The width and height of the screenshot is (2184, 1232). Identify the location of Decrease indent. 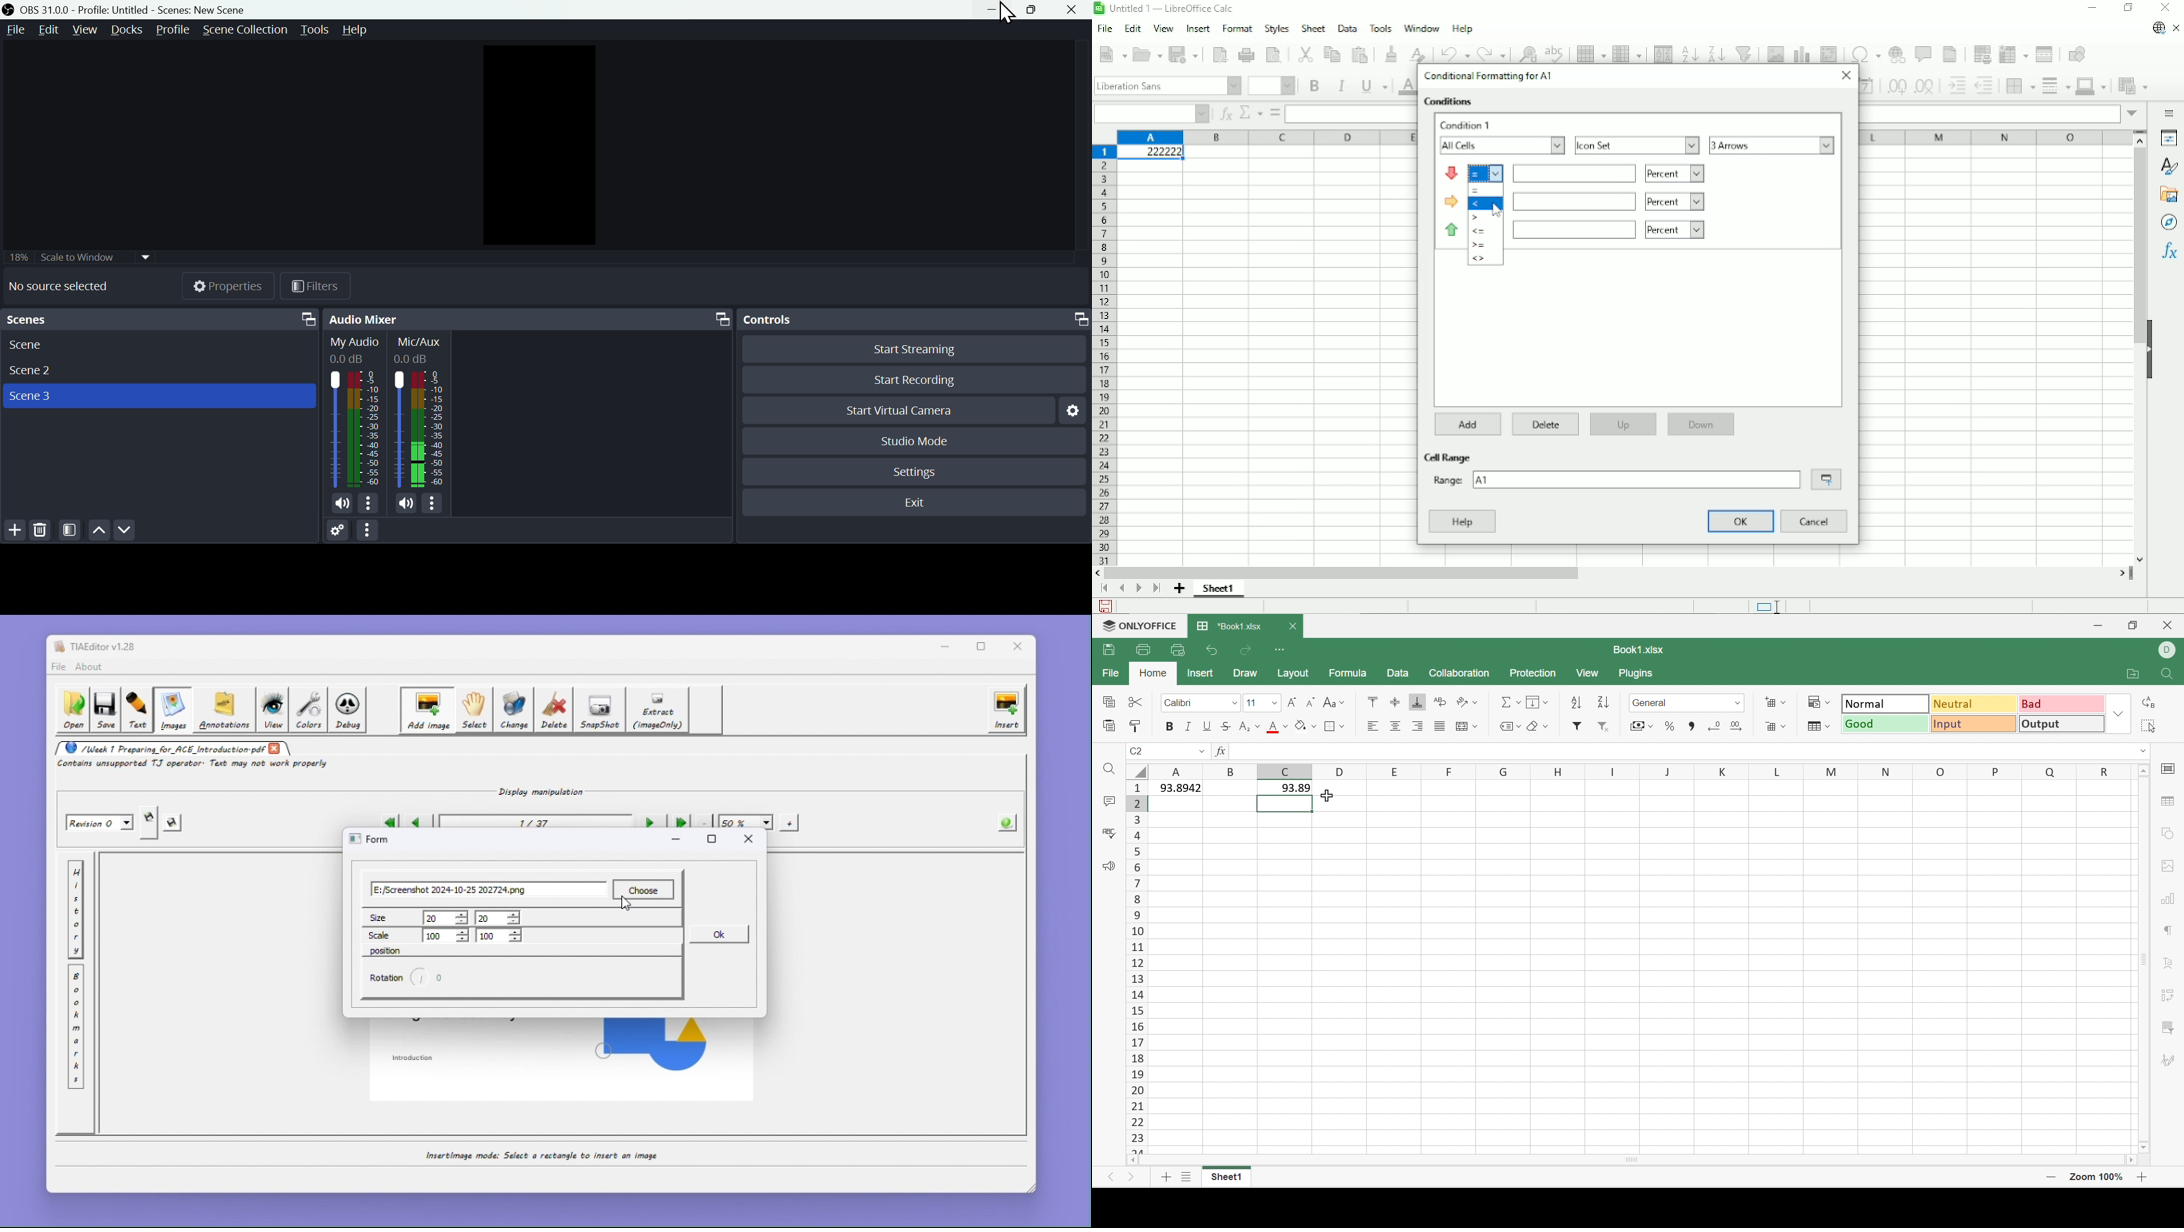
(1986, 86).